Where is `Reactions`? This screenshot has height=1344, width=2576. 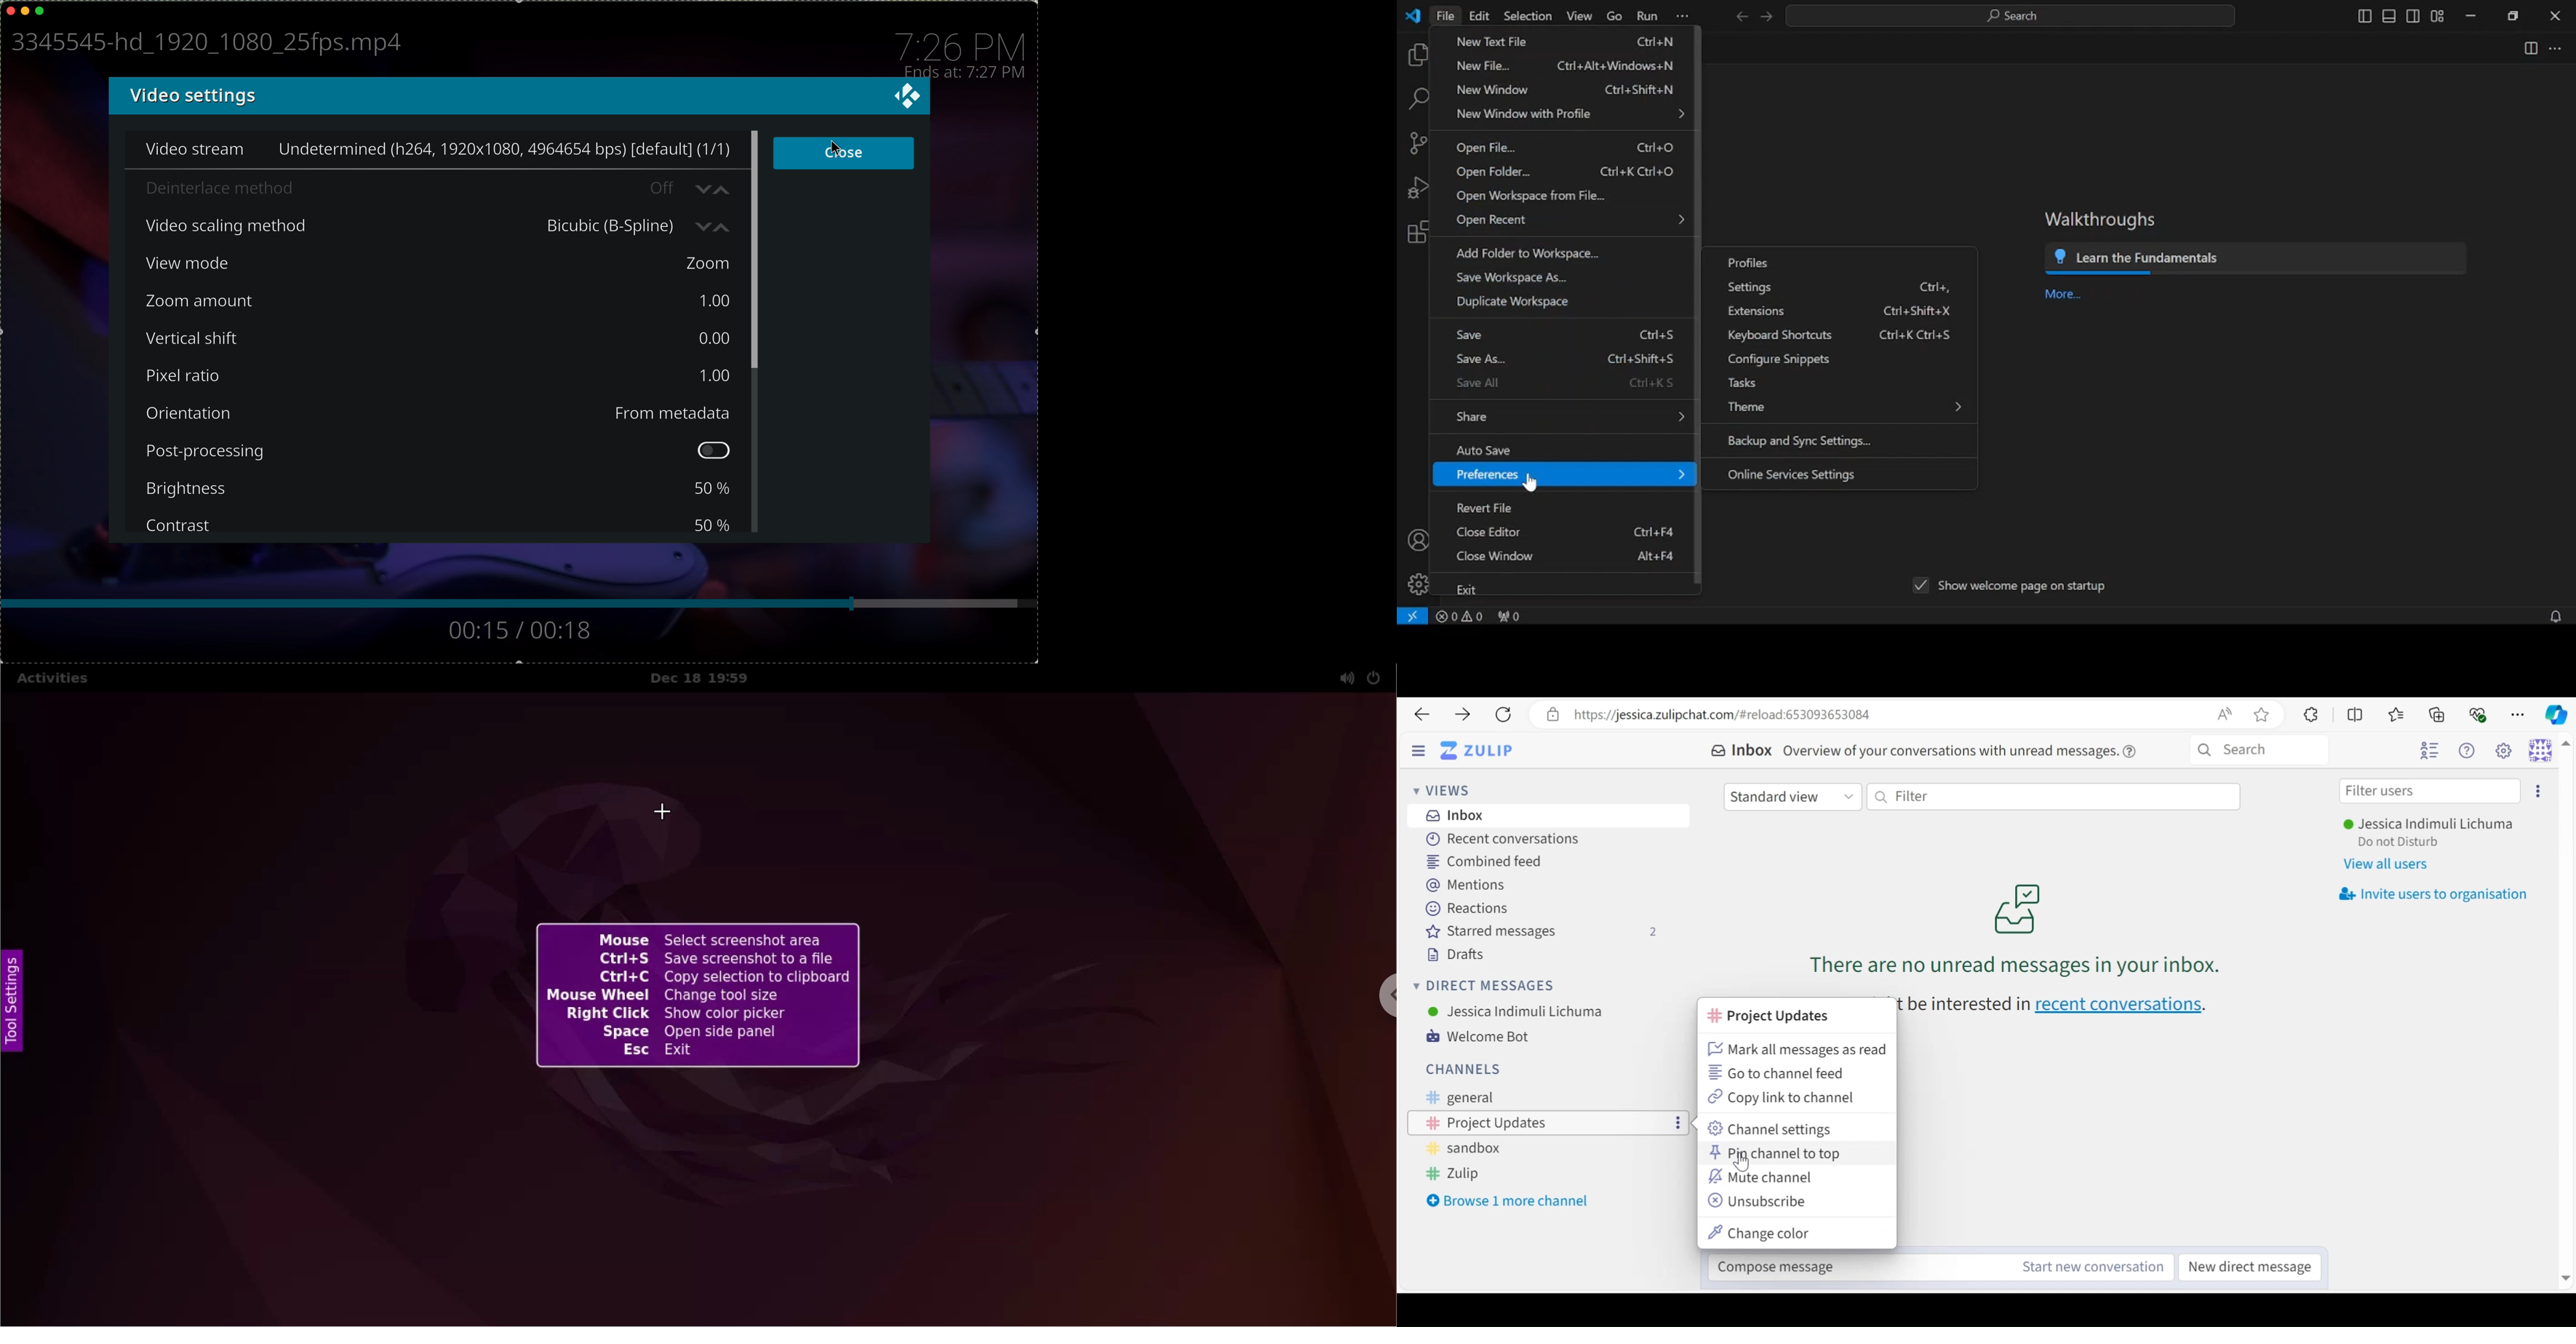 Reactions is located at coordinates (1464, 908).